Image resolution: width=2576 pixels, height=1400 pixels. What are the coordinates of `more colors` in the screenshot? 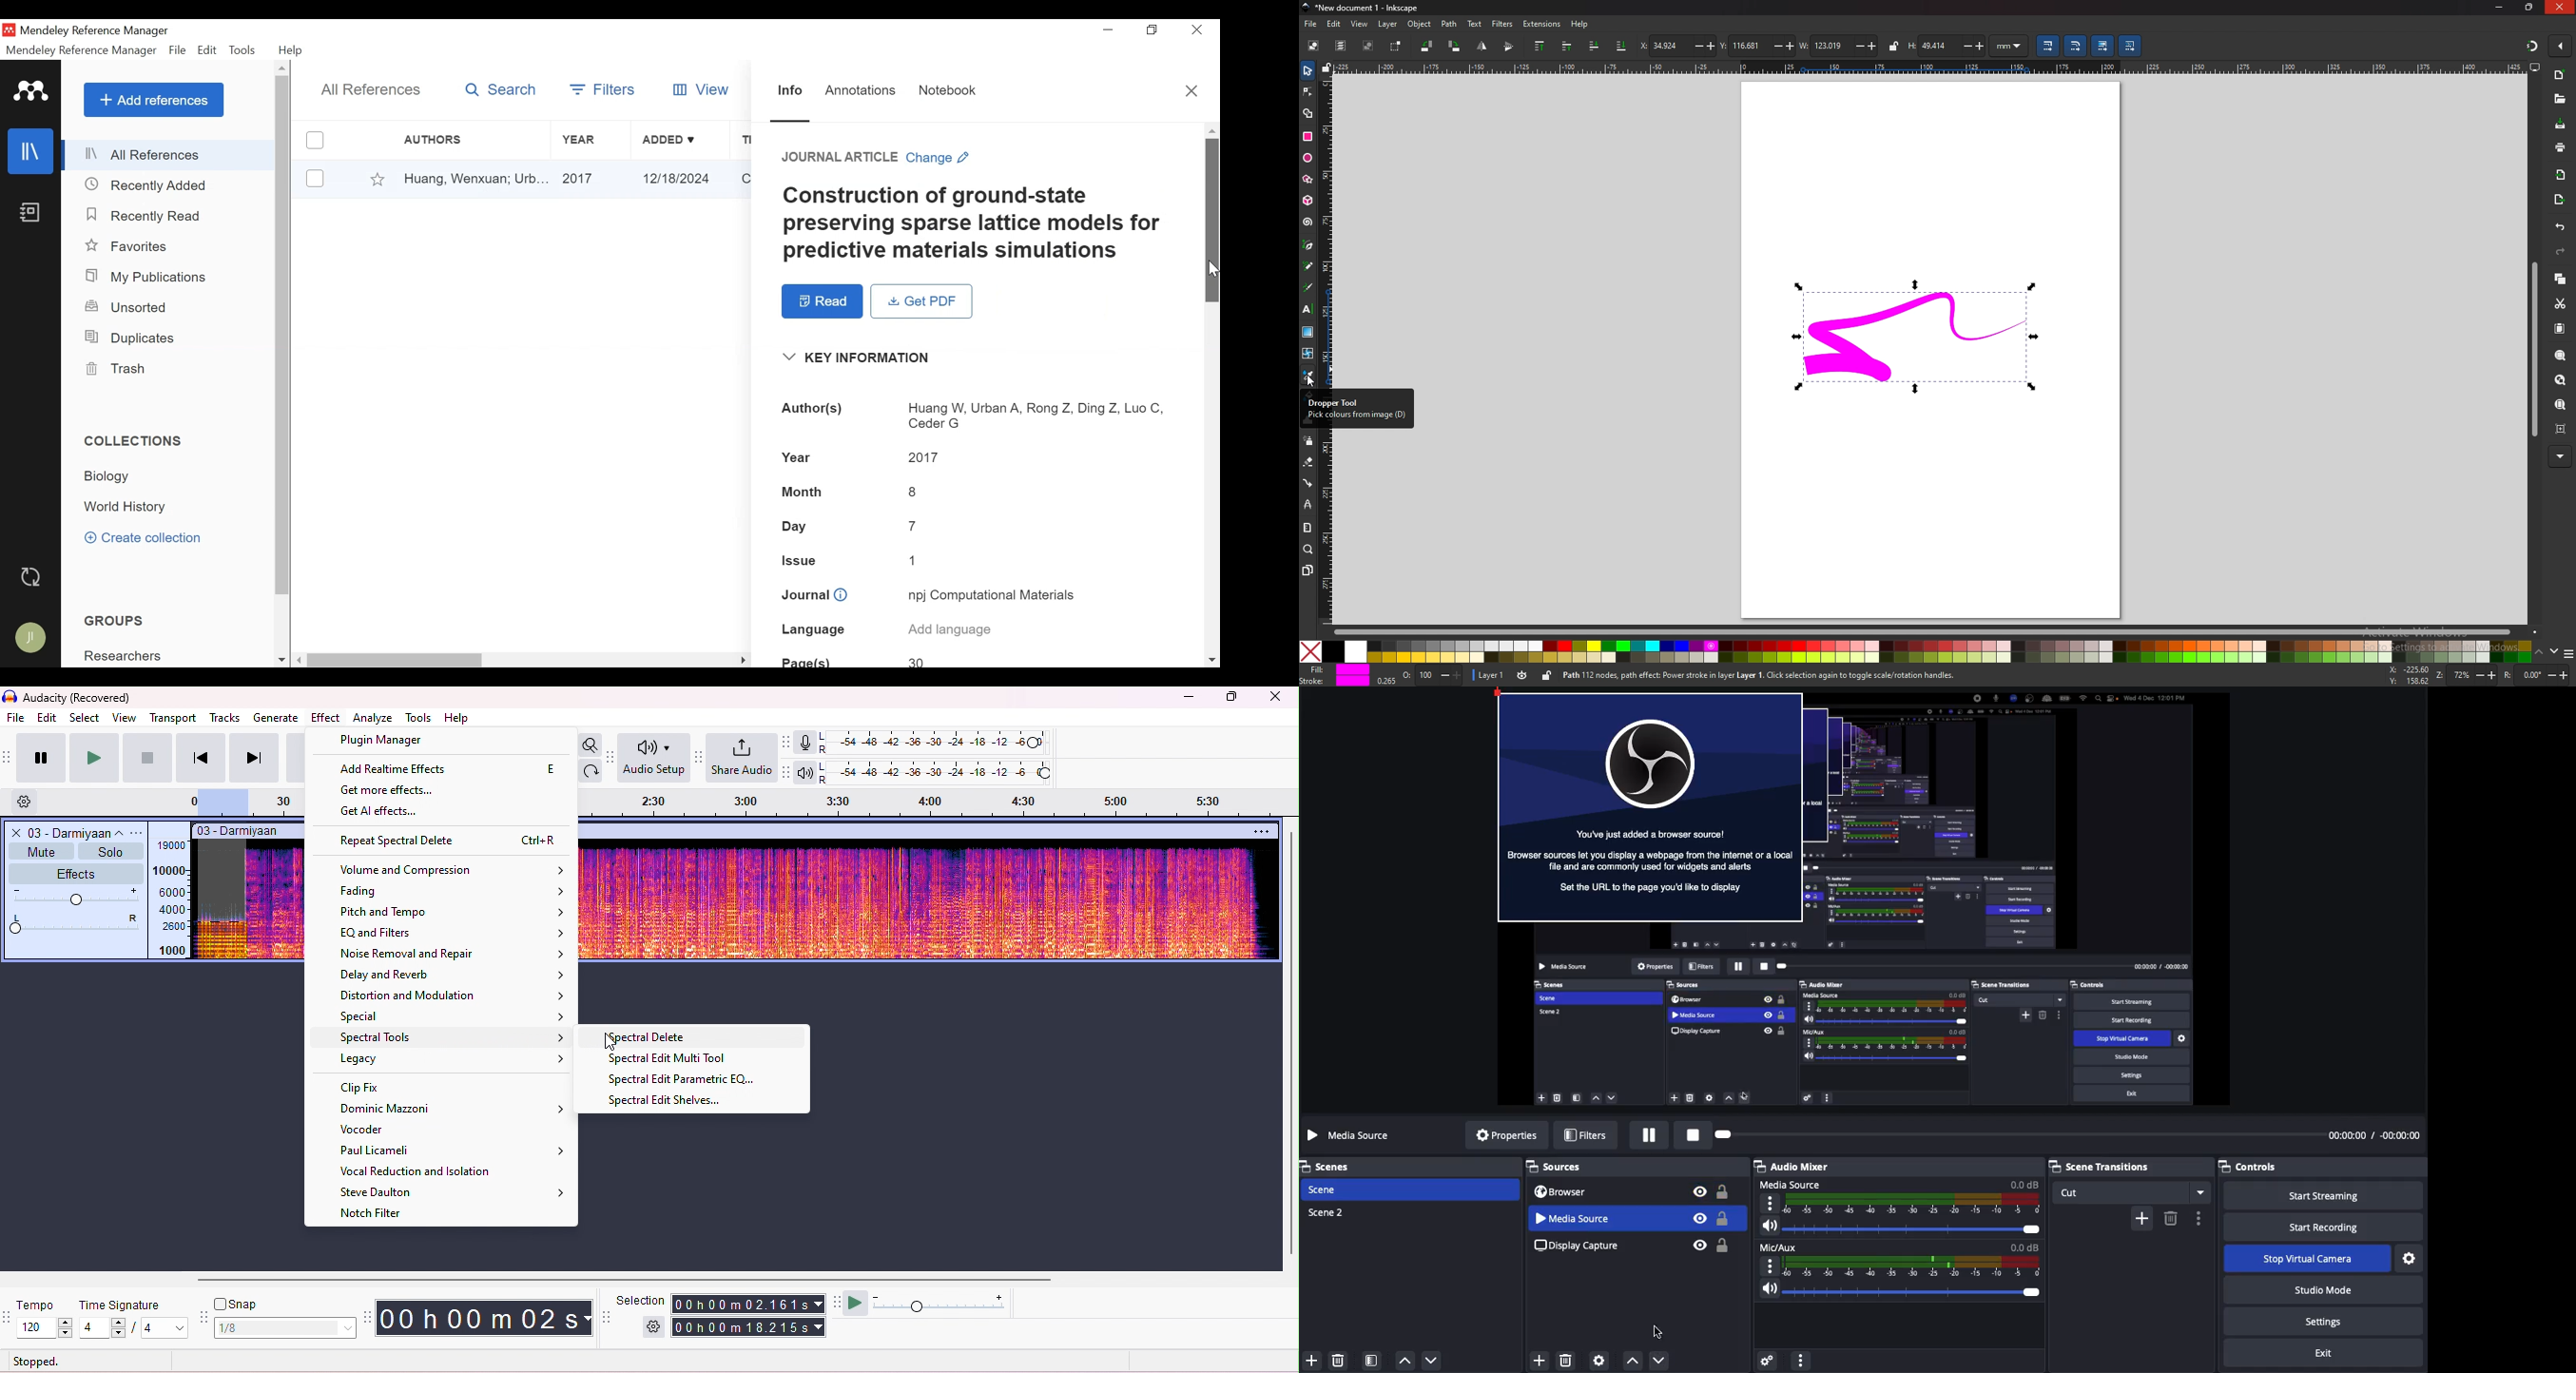 It's located at (2568, 654).